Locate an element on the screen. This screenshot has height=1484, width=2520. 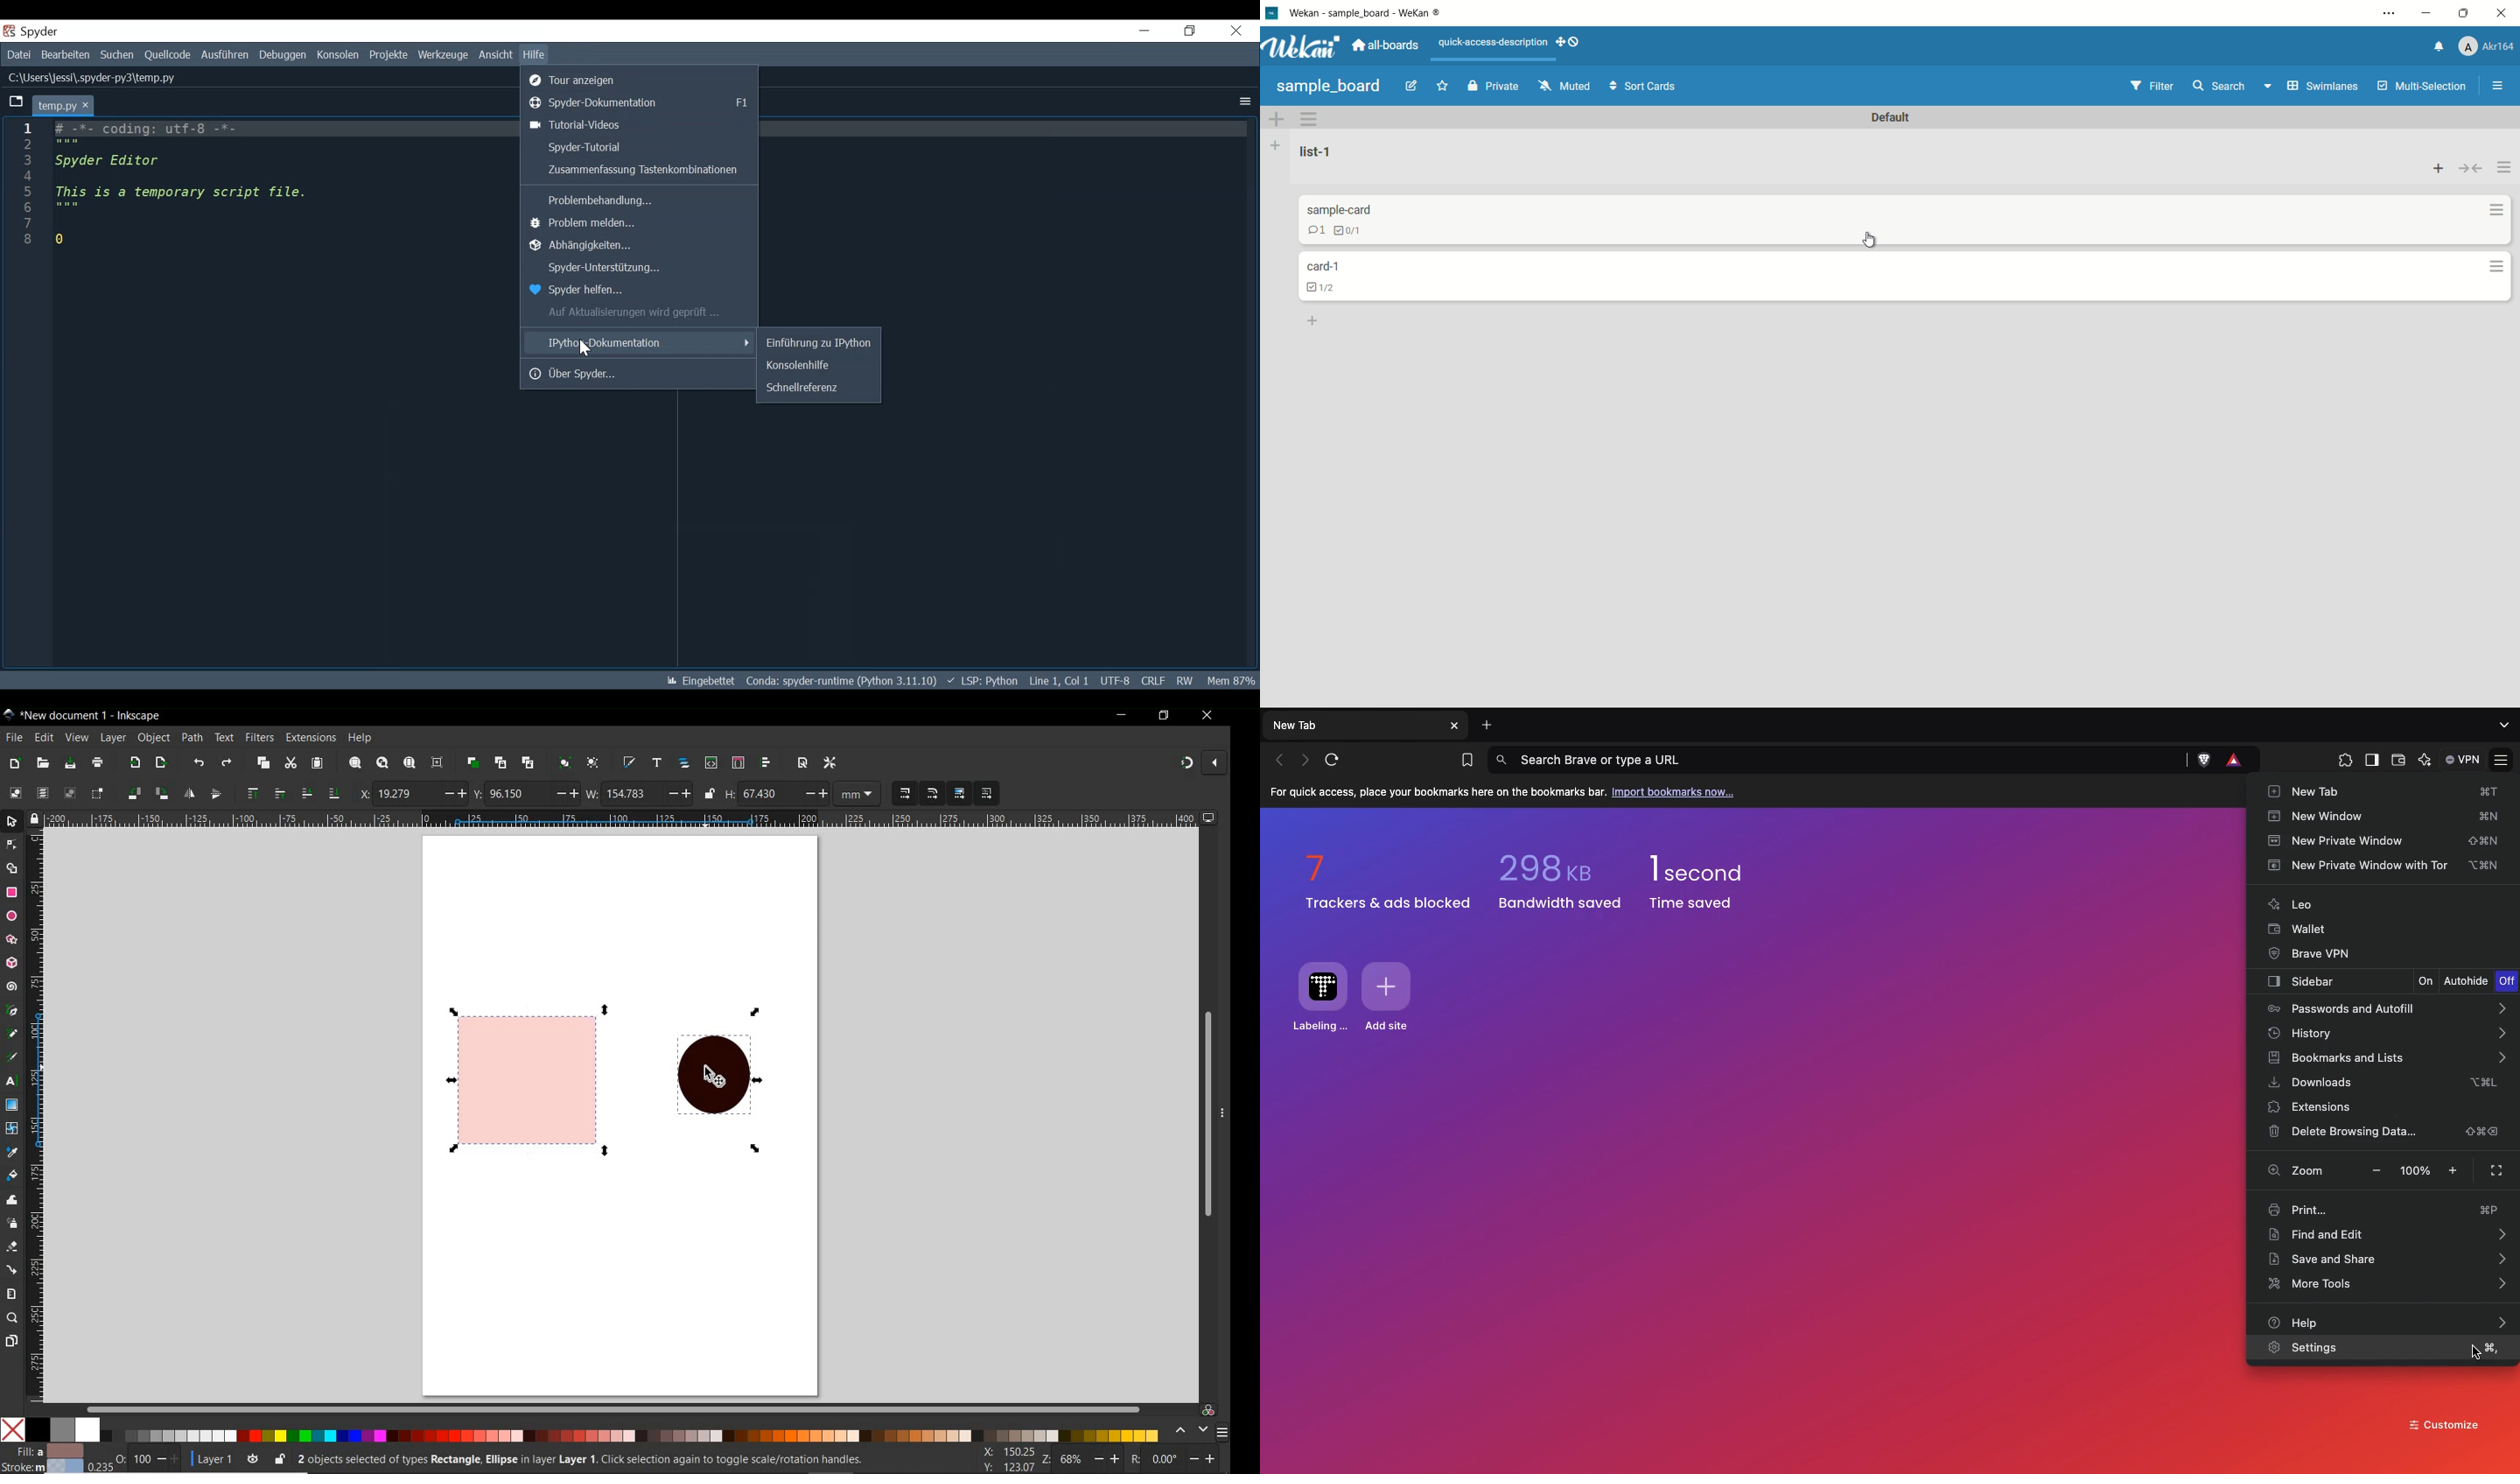
Check for Updates is located at coordinates (640, 312).